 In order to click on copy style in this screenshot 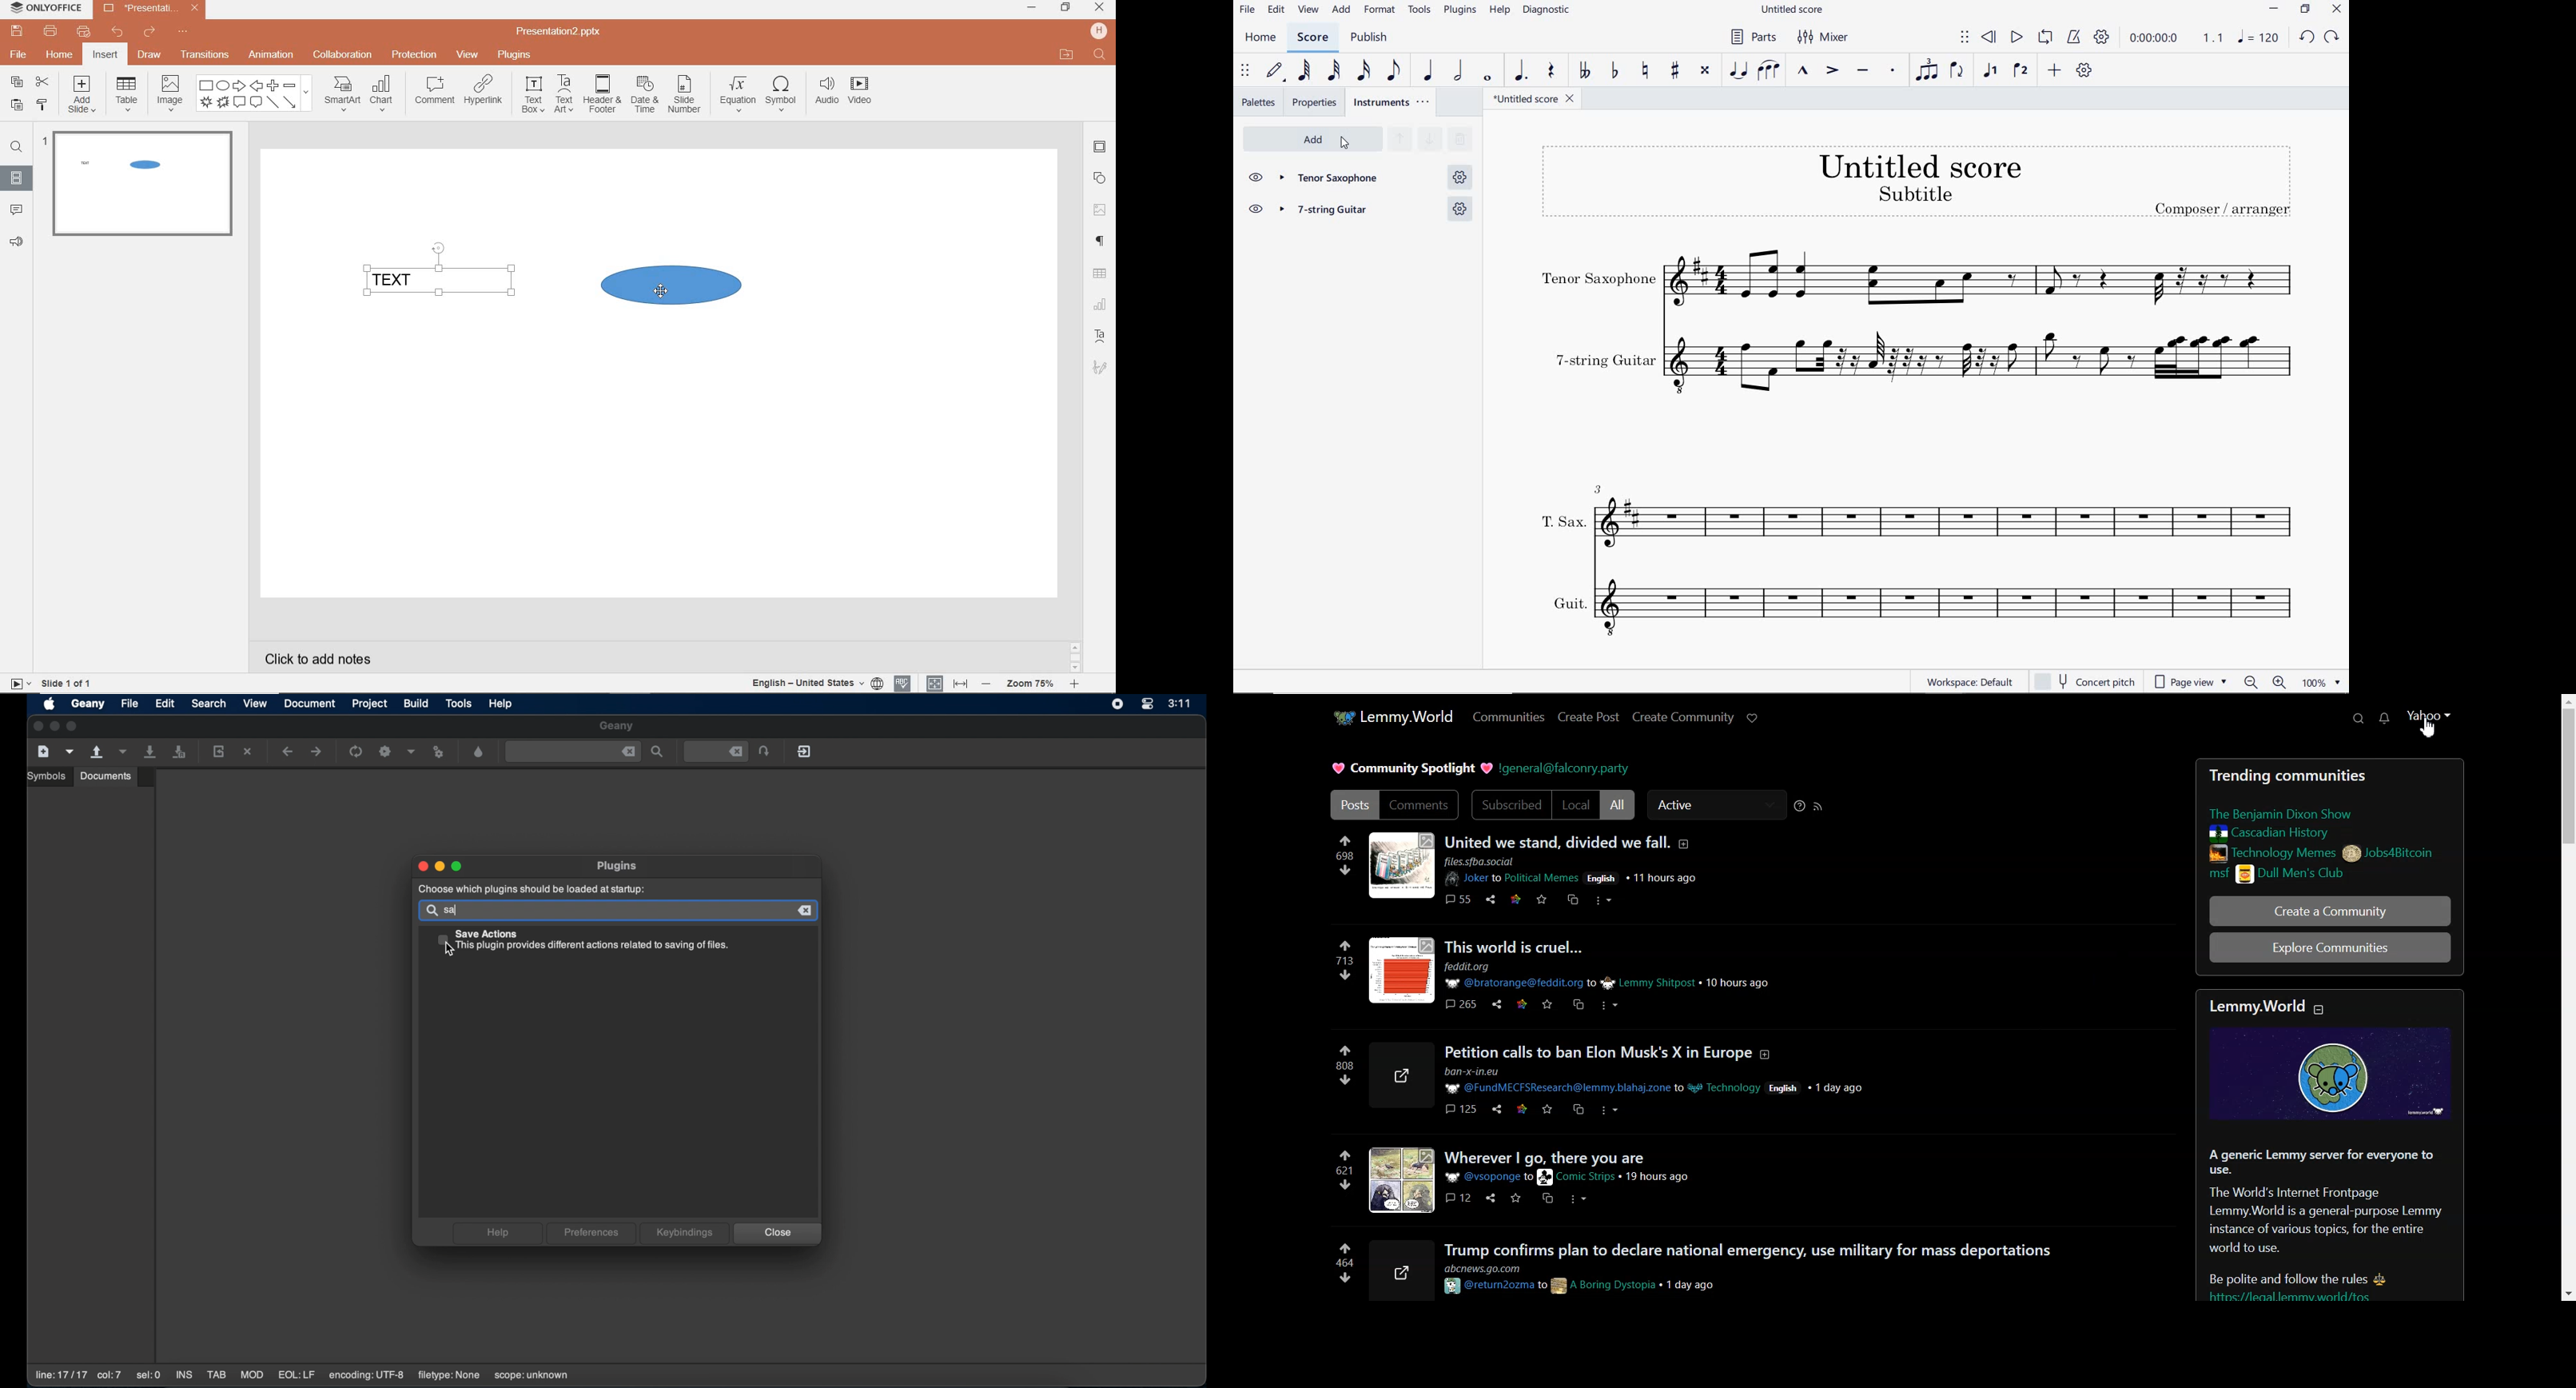, I will do `click(42, 104)`.